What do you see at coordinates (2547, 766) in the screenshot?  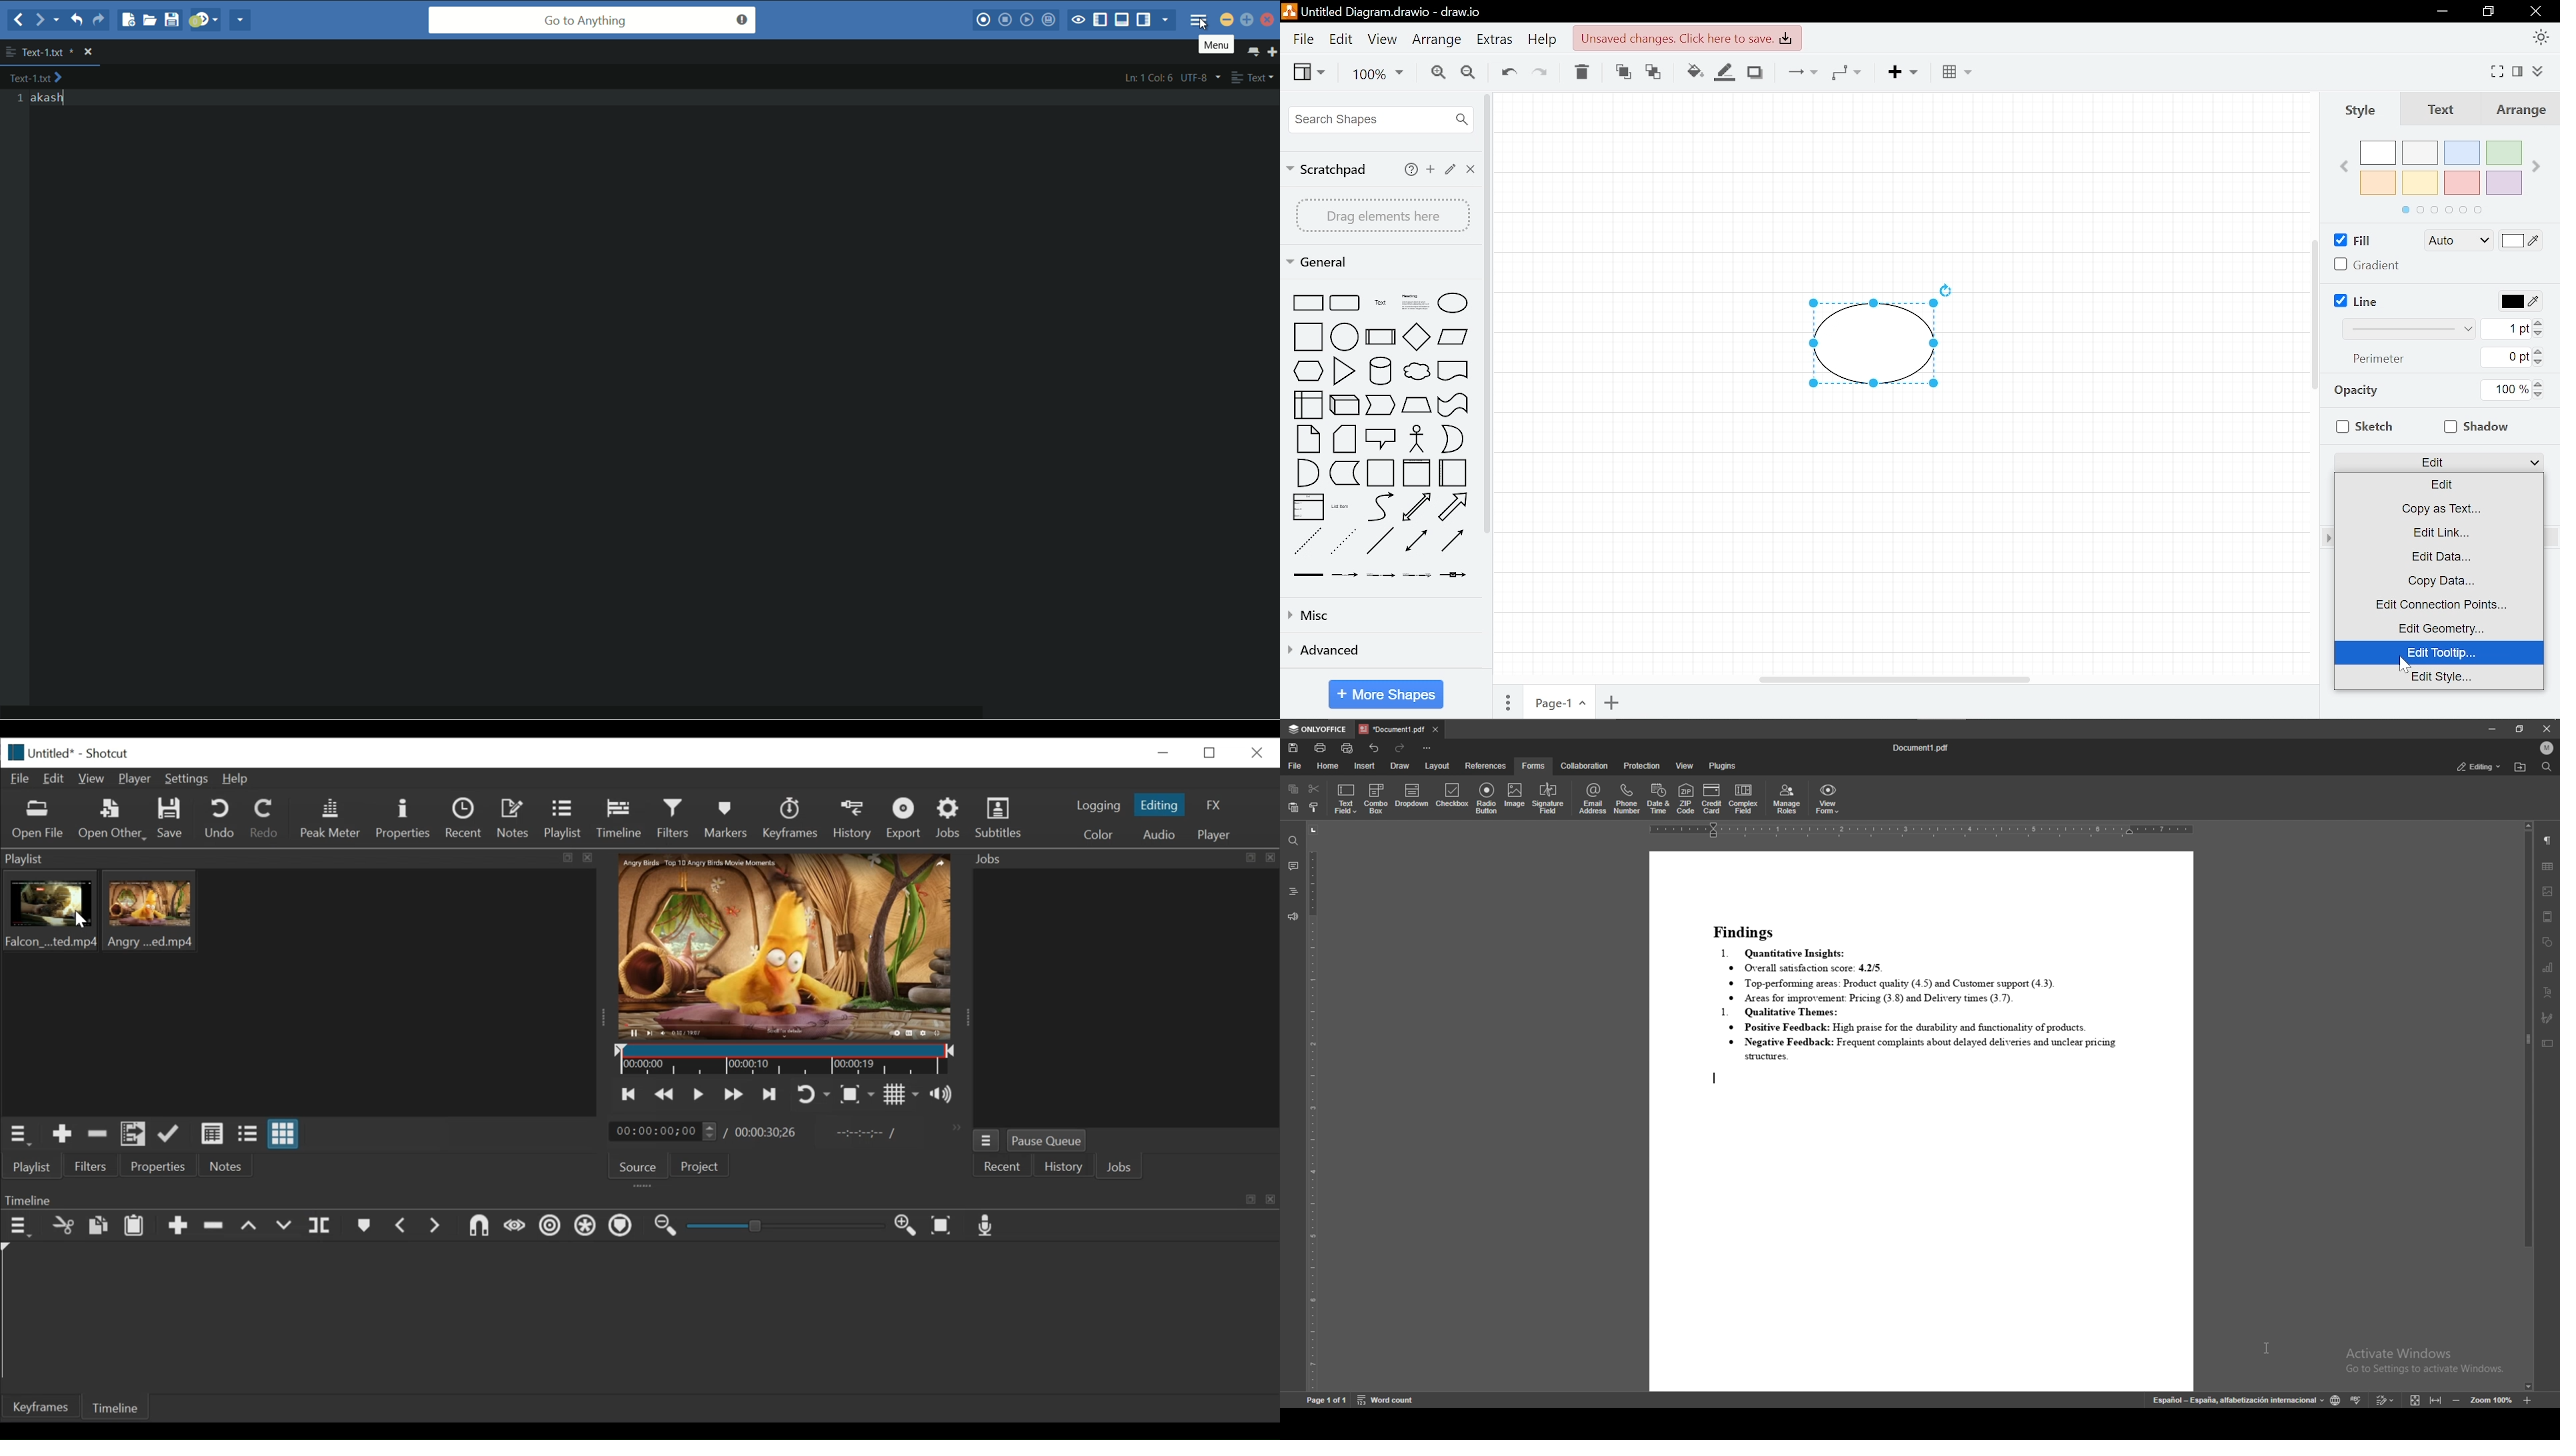 I see `find` at bounding box center [2547, 766].